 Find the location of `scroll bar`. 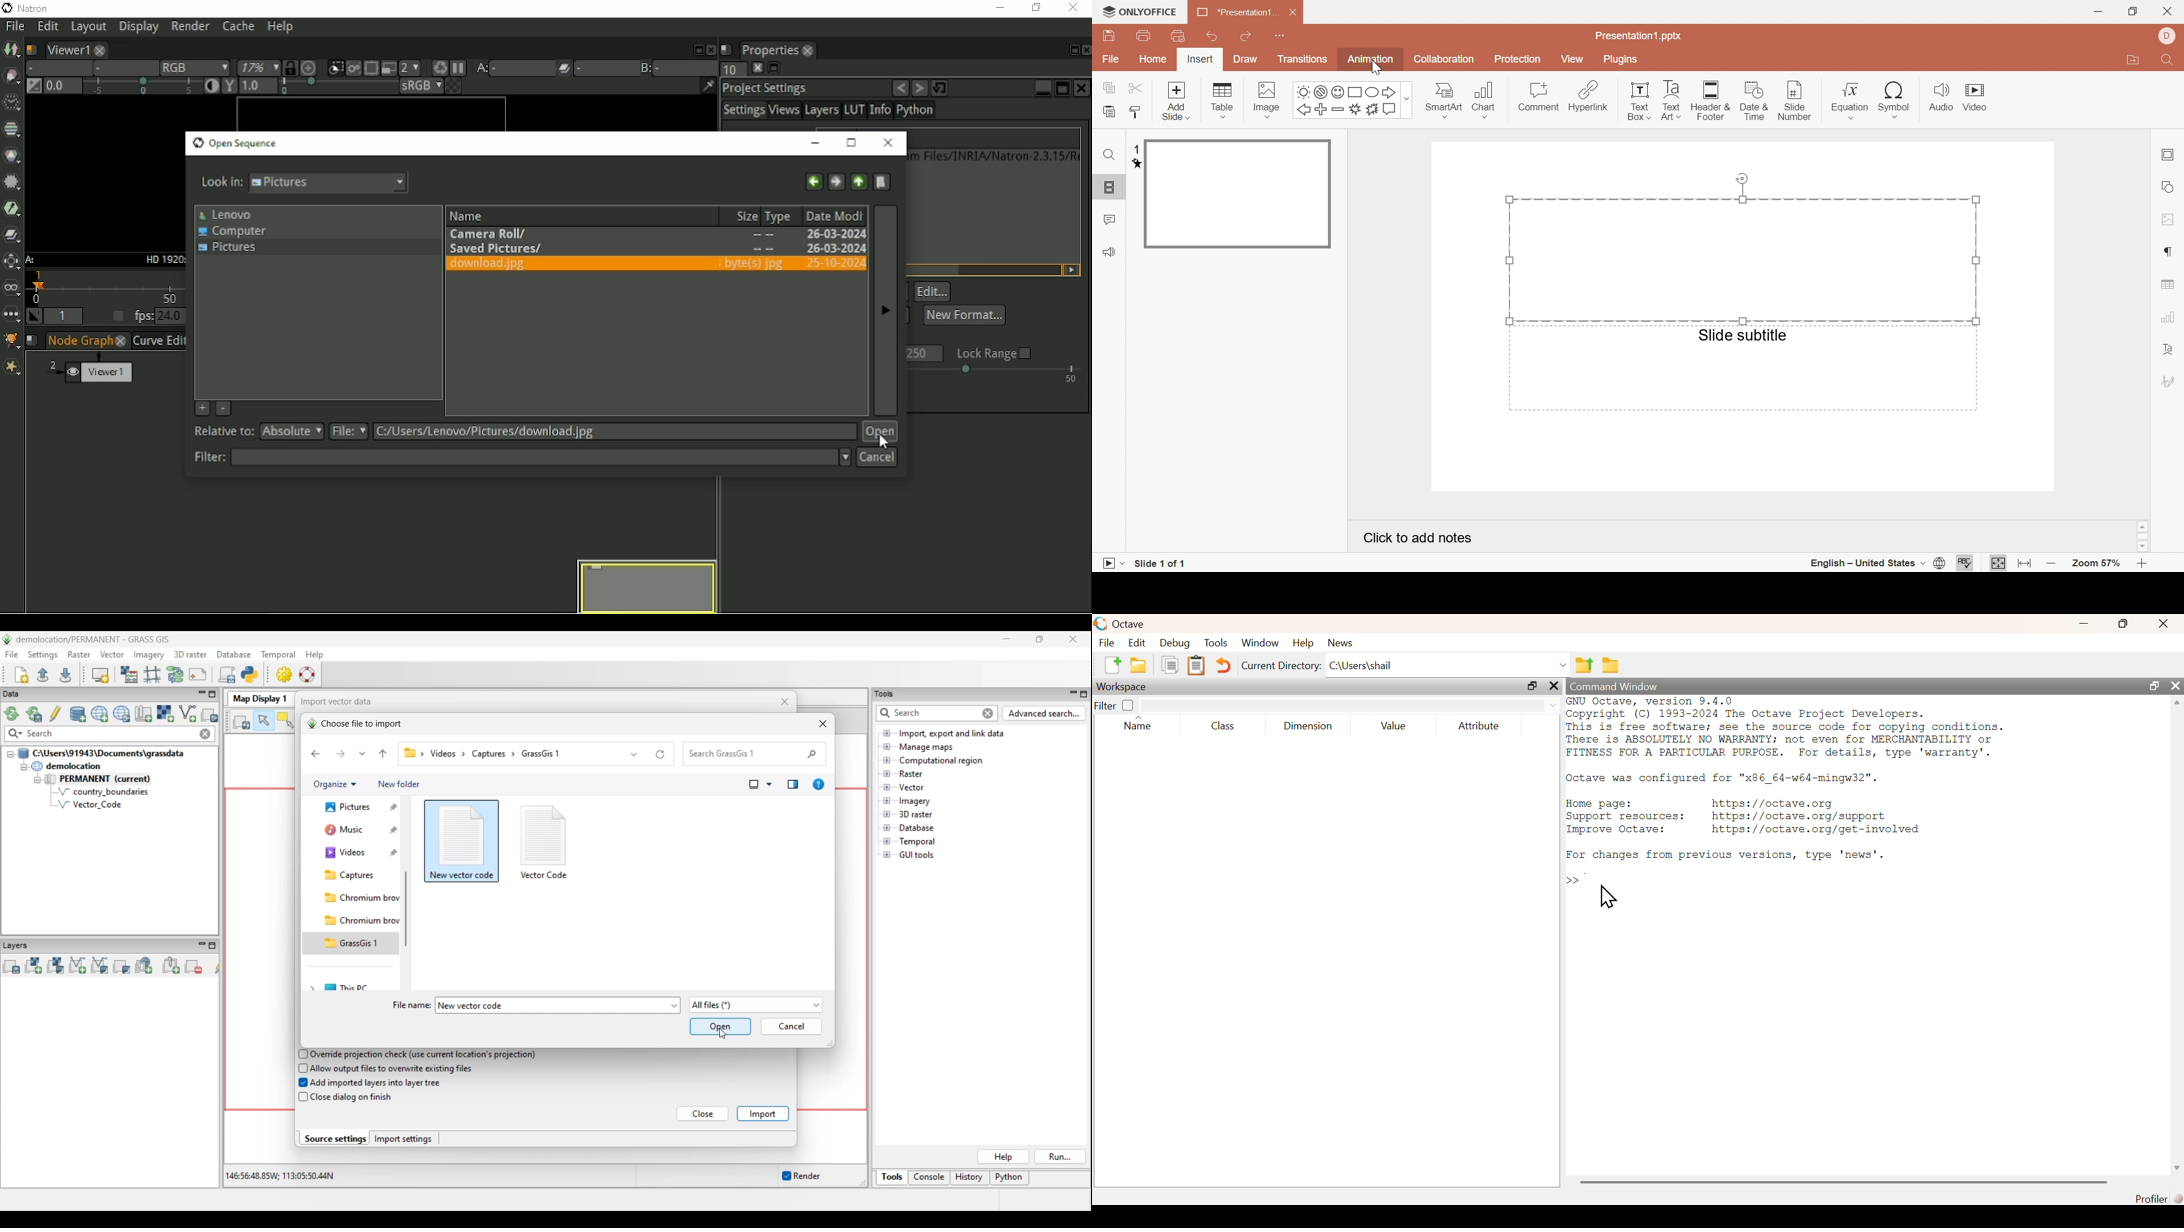

scroll bar is located at coordinates (2143, 537).